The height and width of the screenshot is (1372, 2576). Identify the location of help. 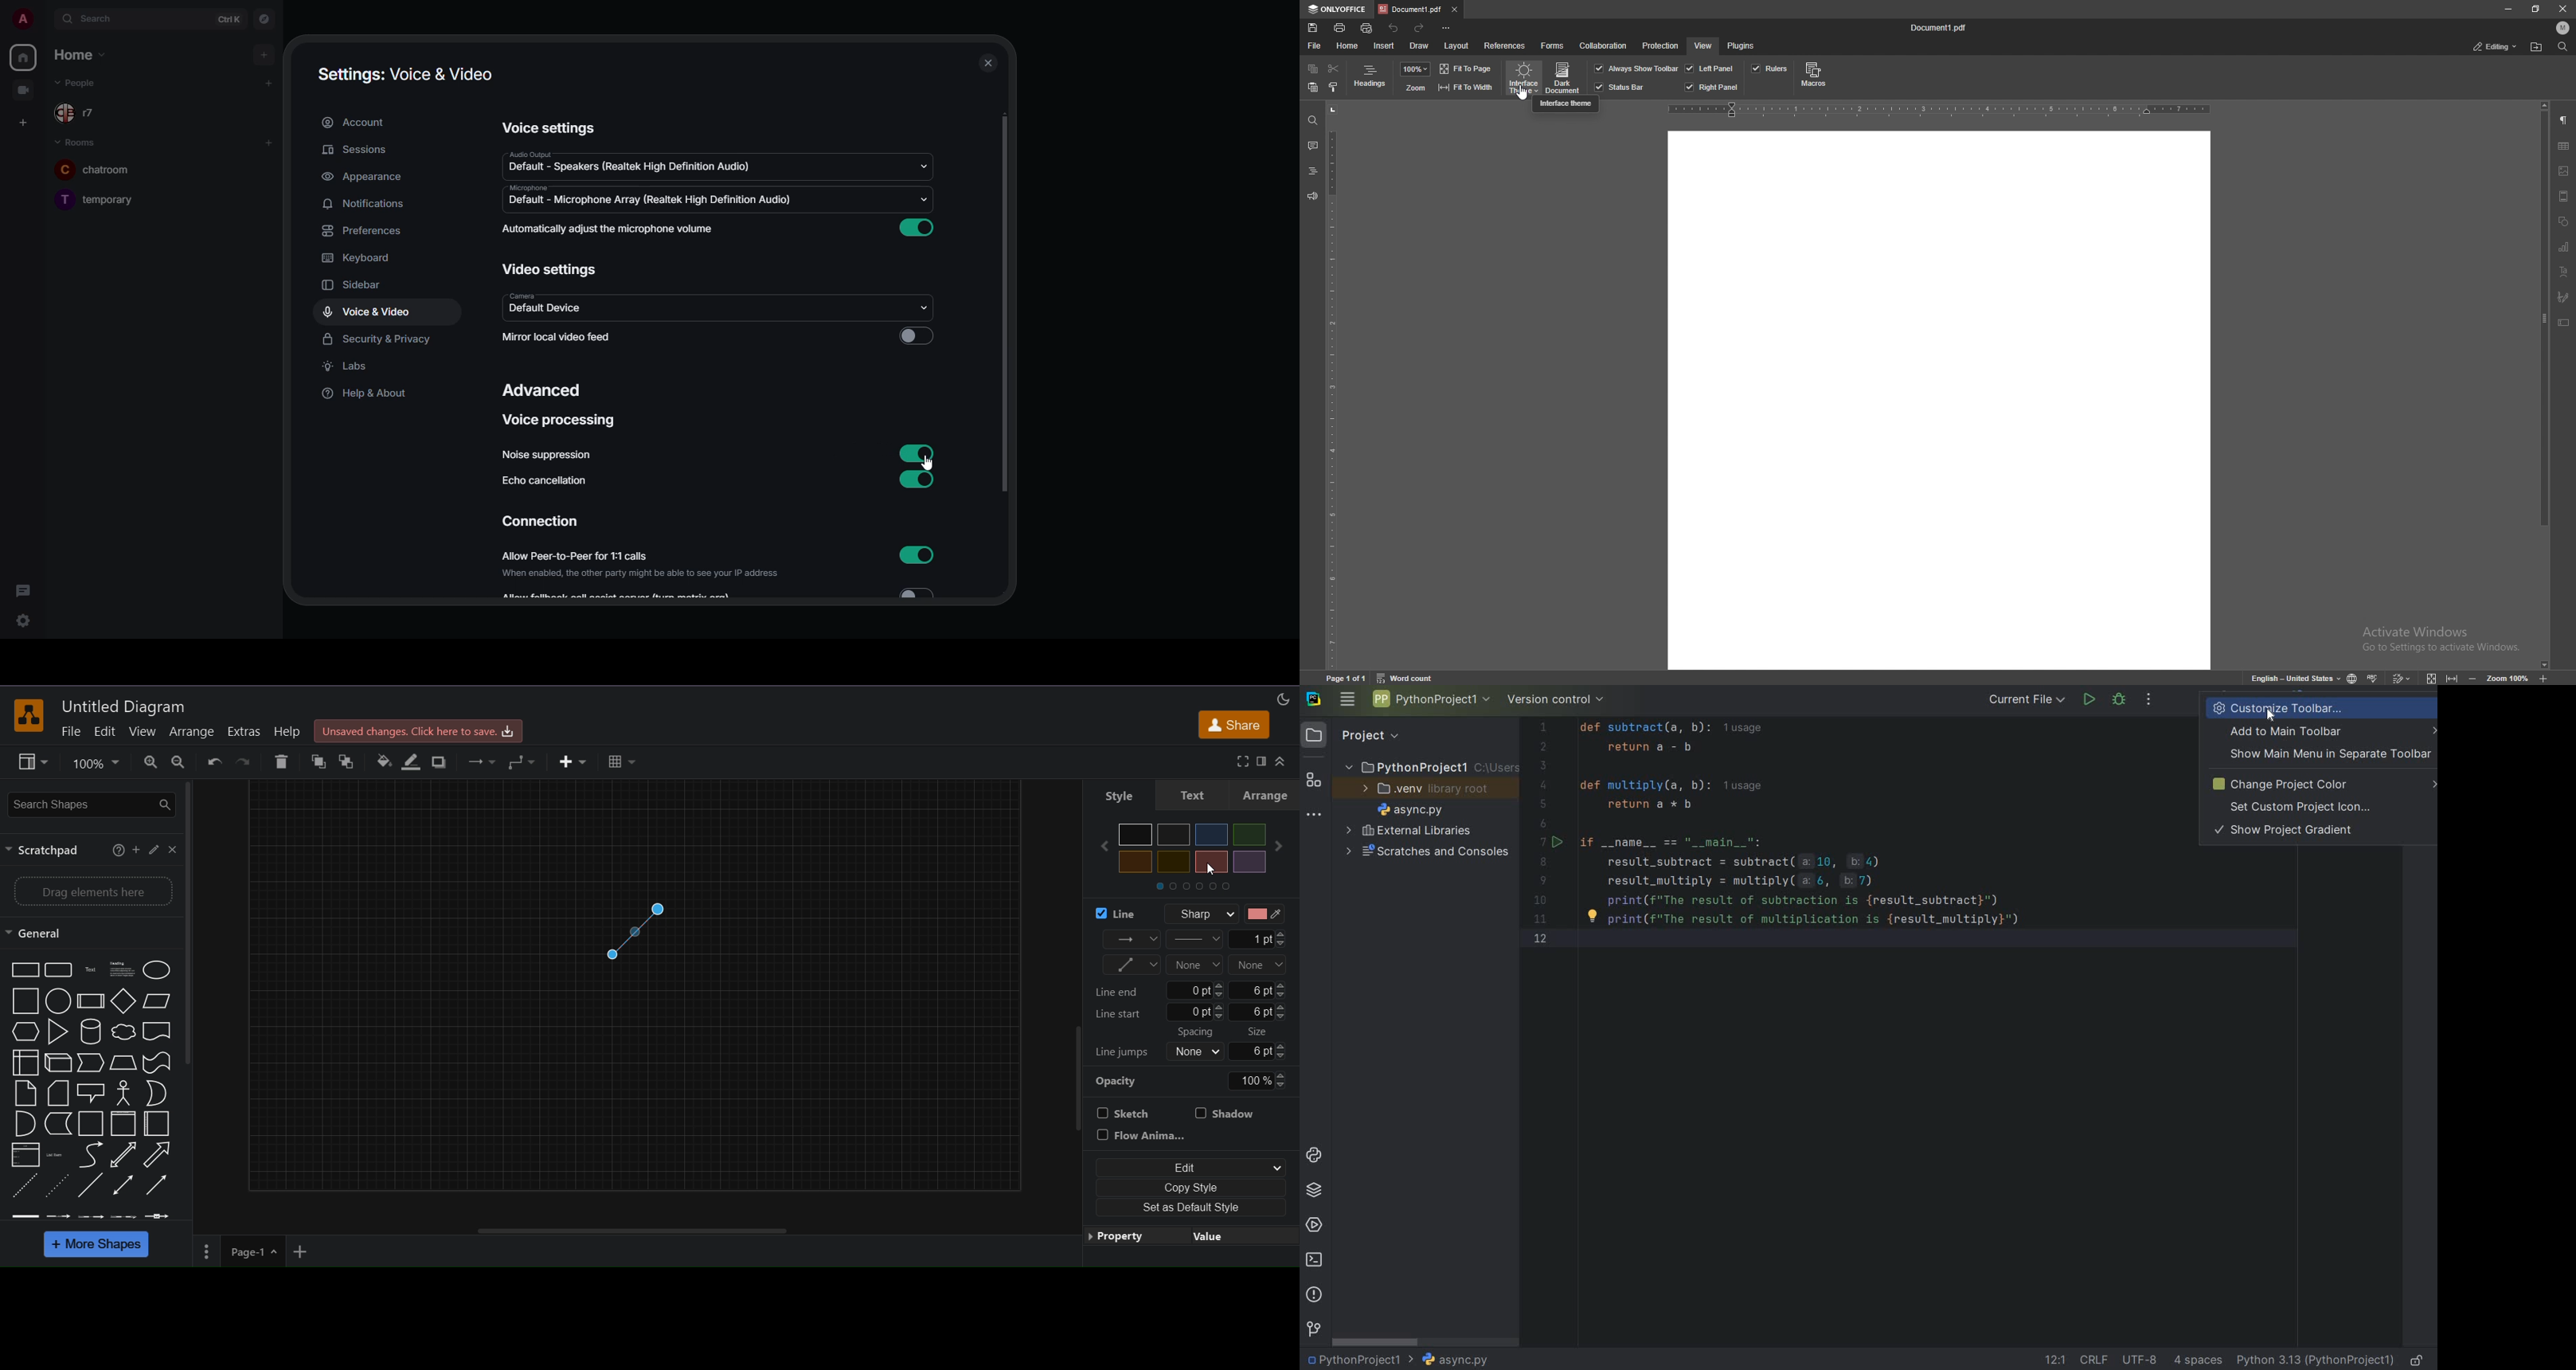
(287, 730).